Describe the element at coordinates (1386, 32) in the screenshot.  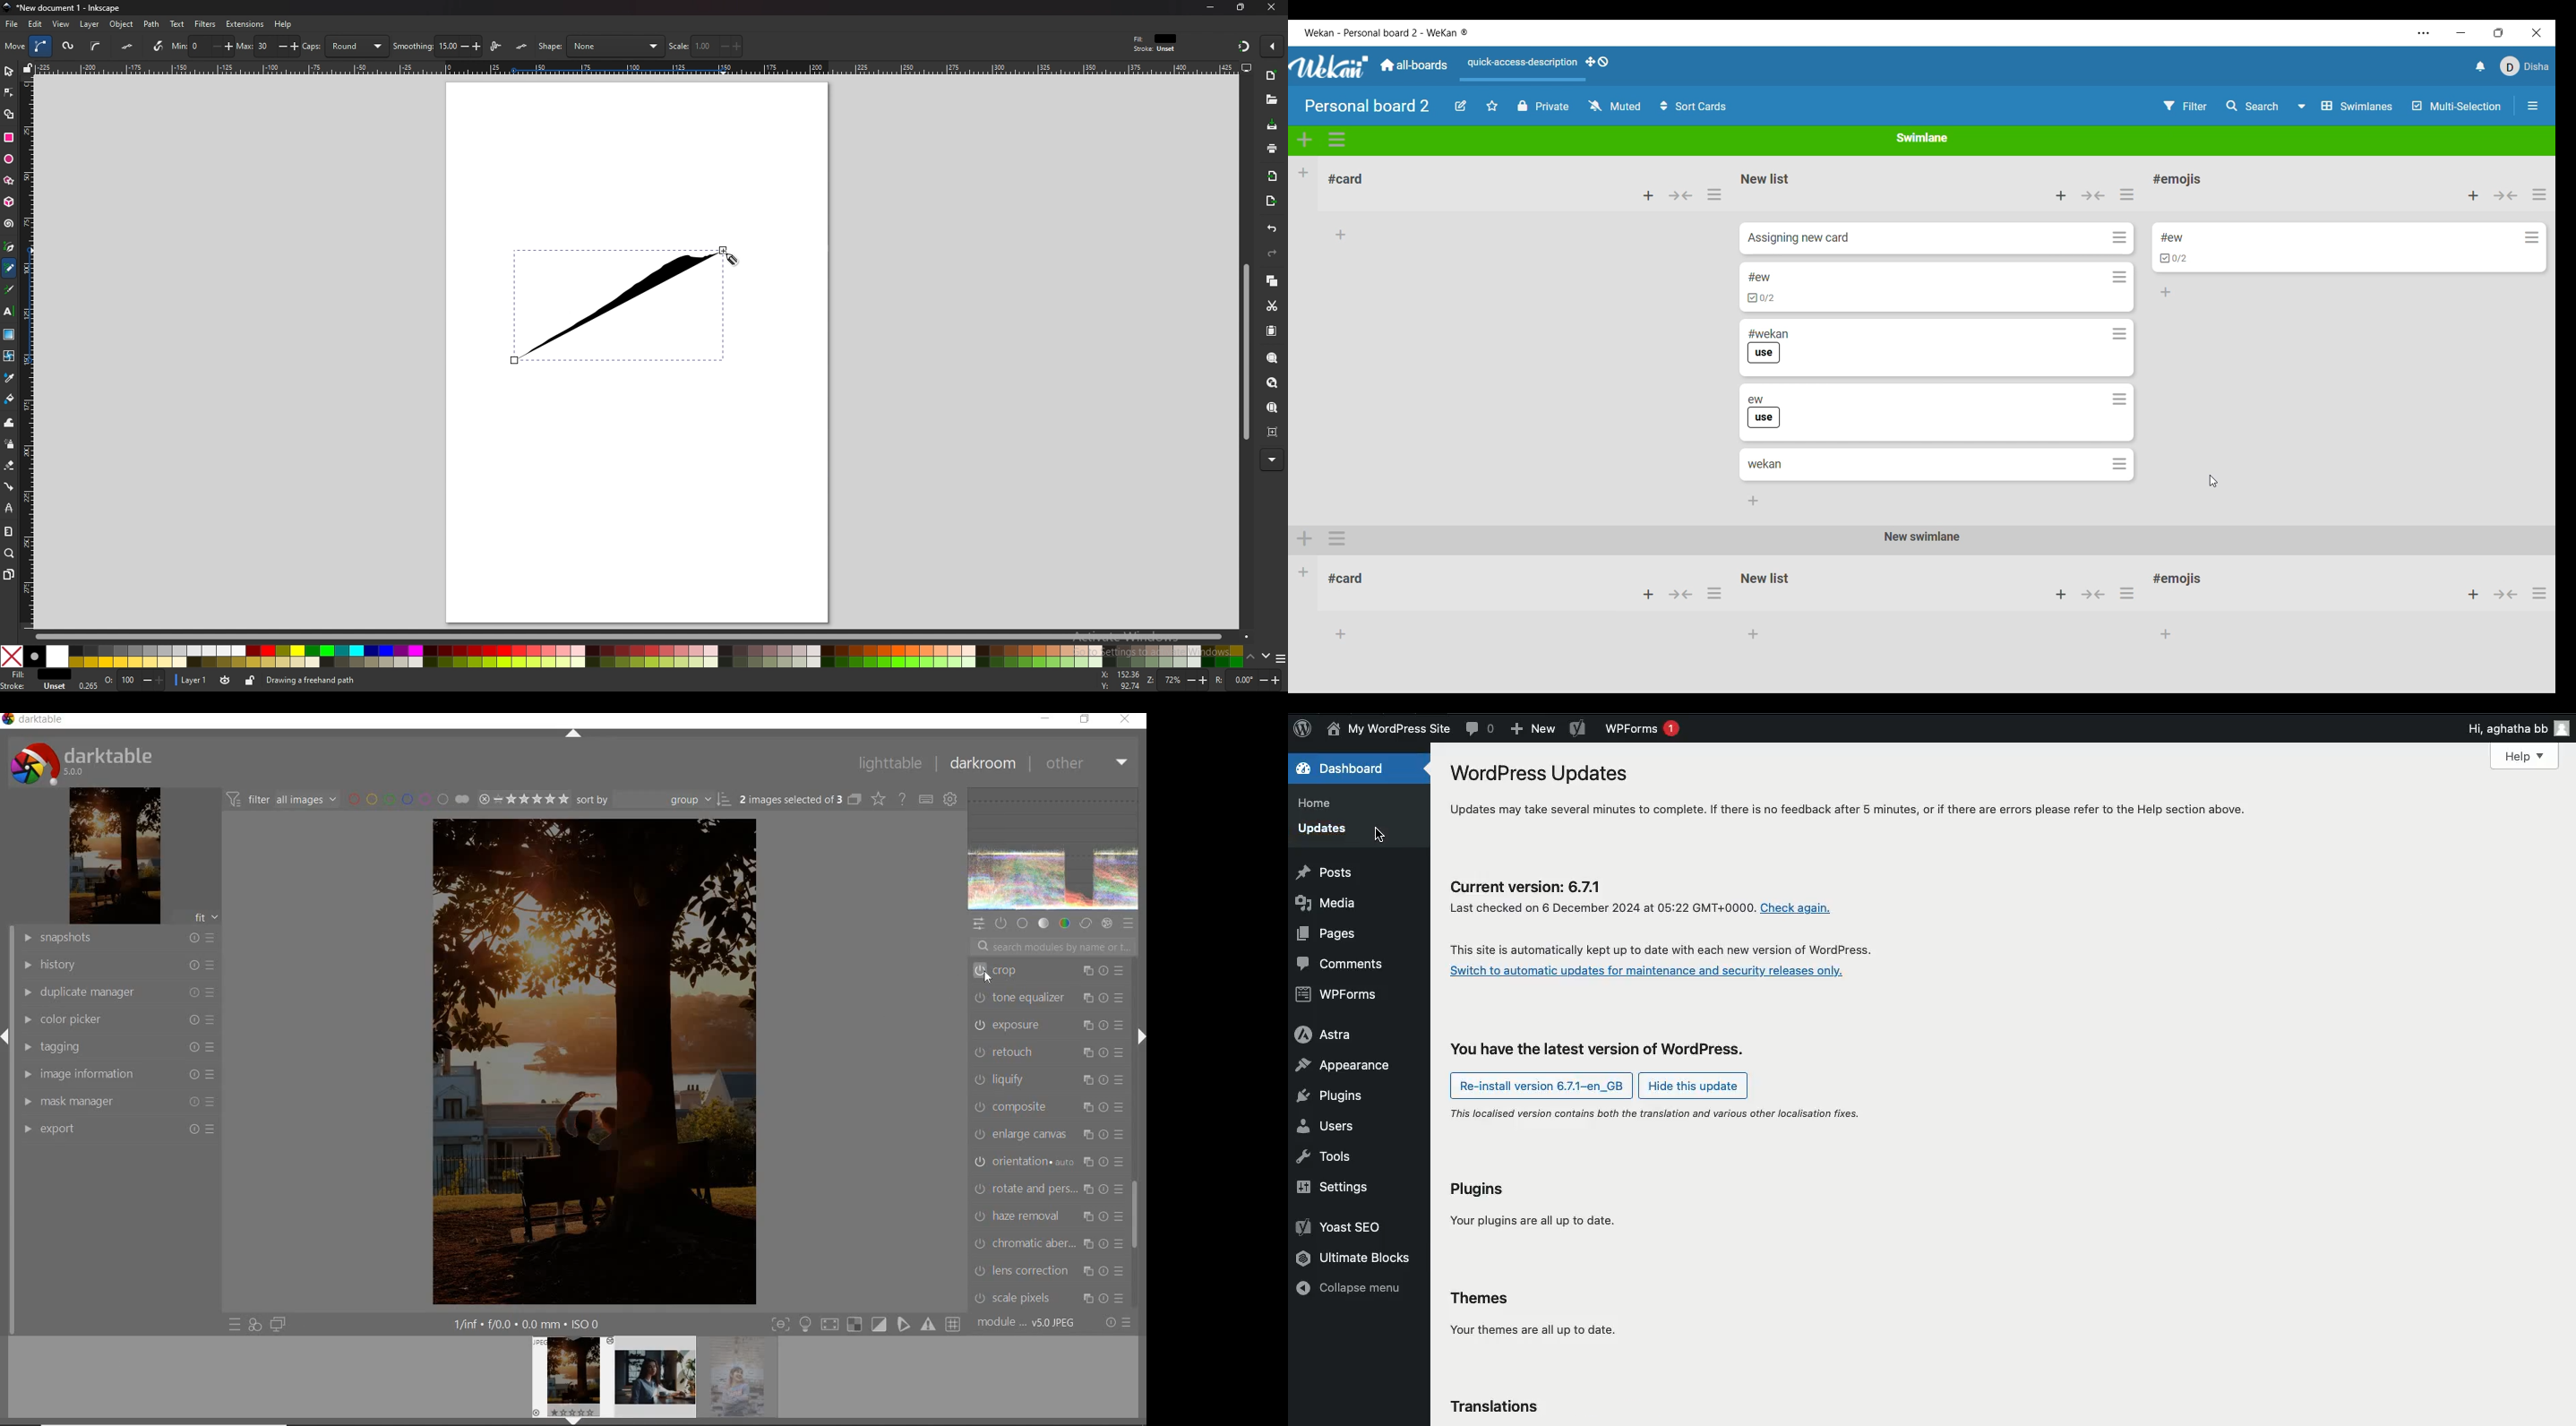
I see `Name of software and current board` at that location.